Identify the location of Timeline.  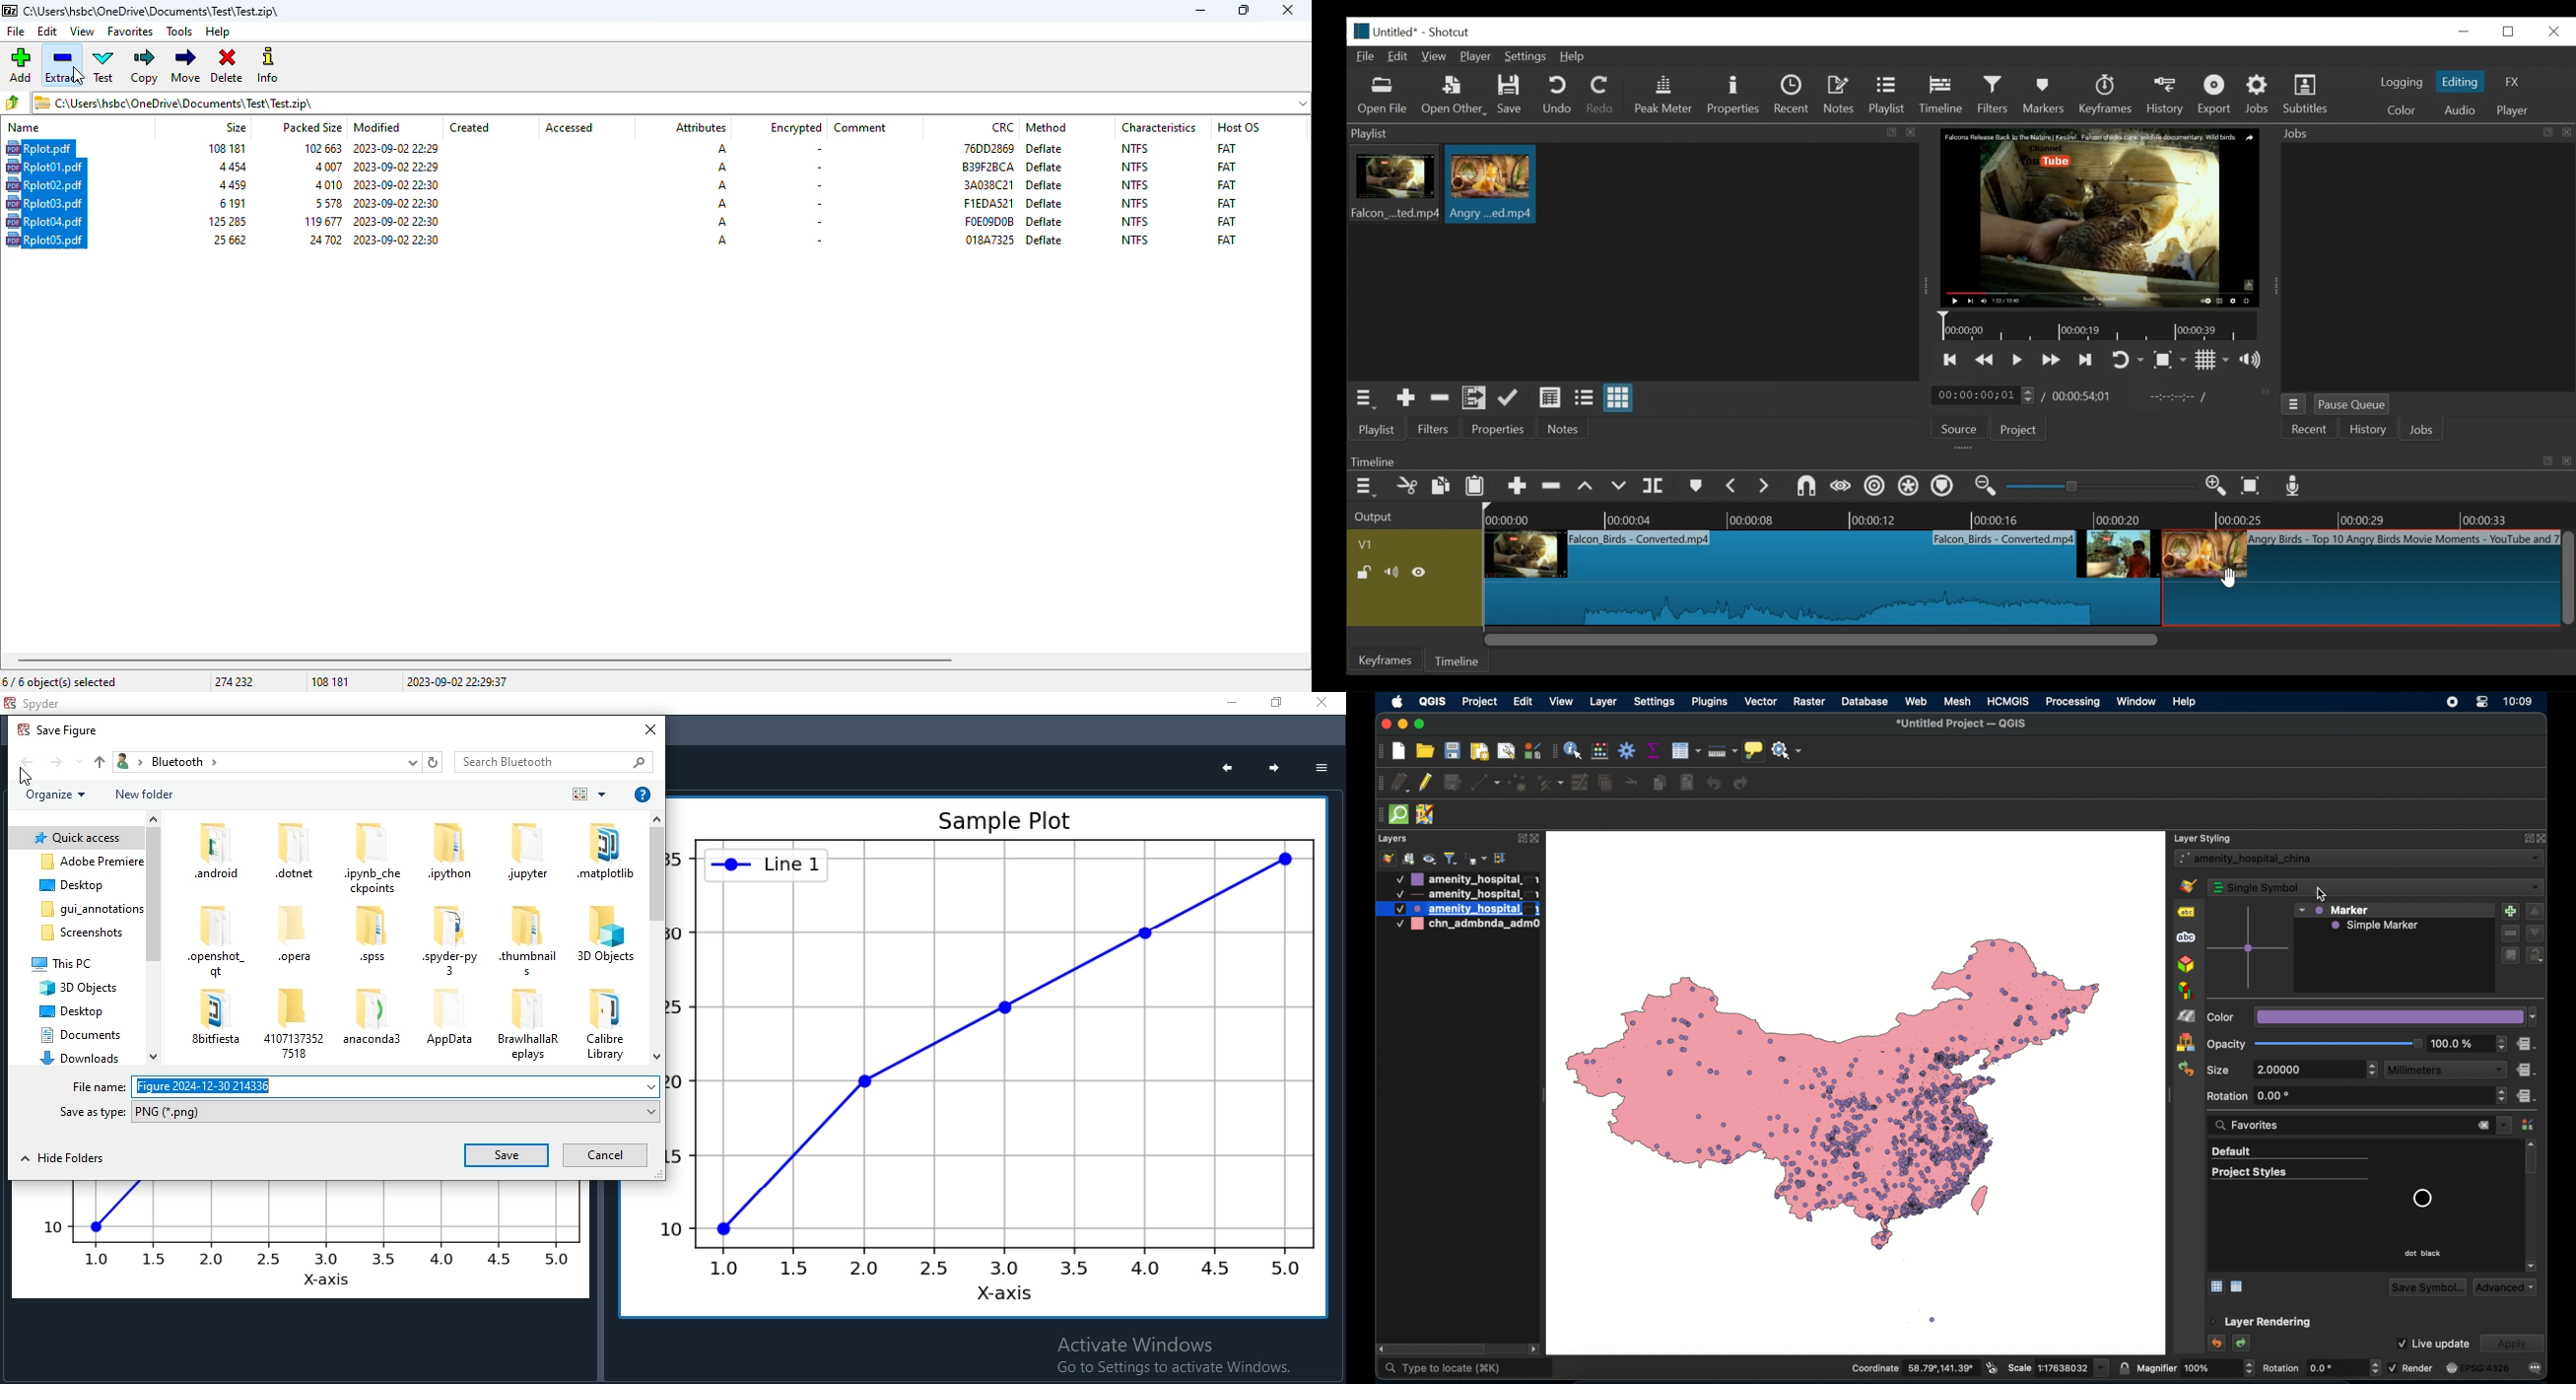
(2029, 516).